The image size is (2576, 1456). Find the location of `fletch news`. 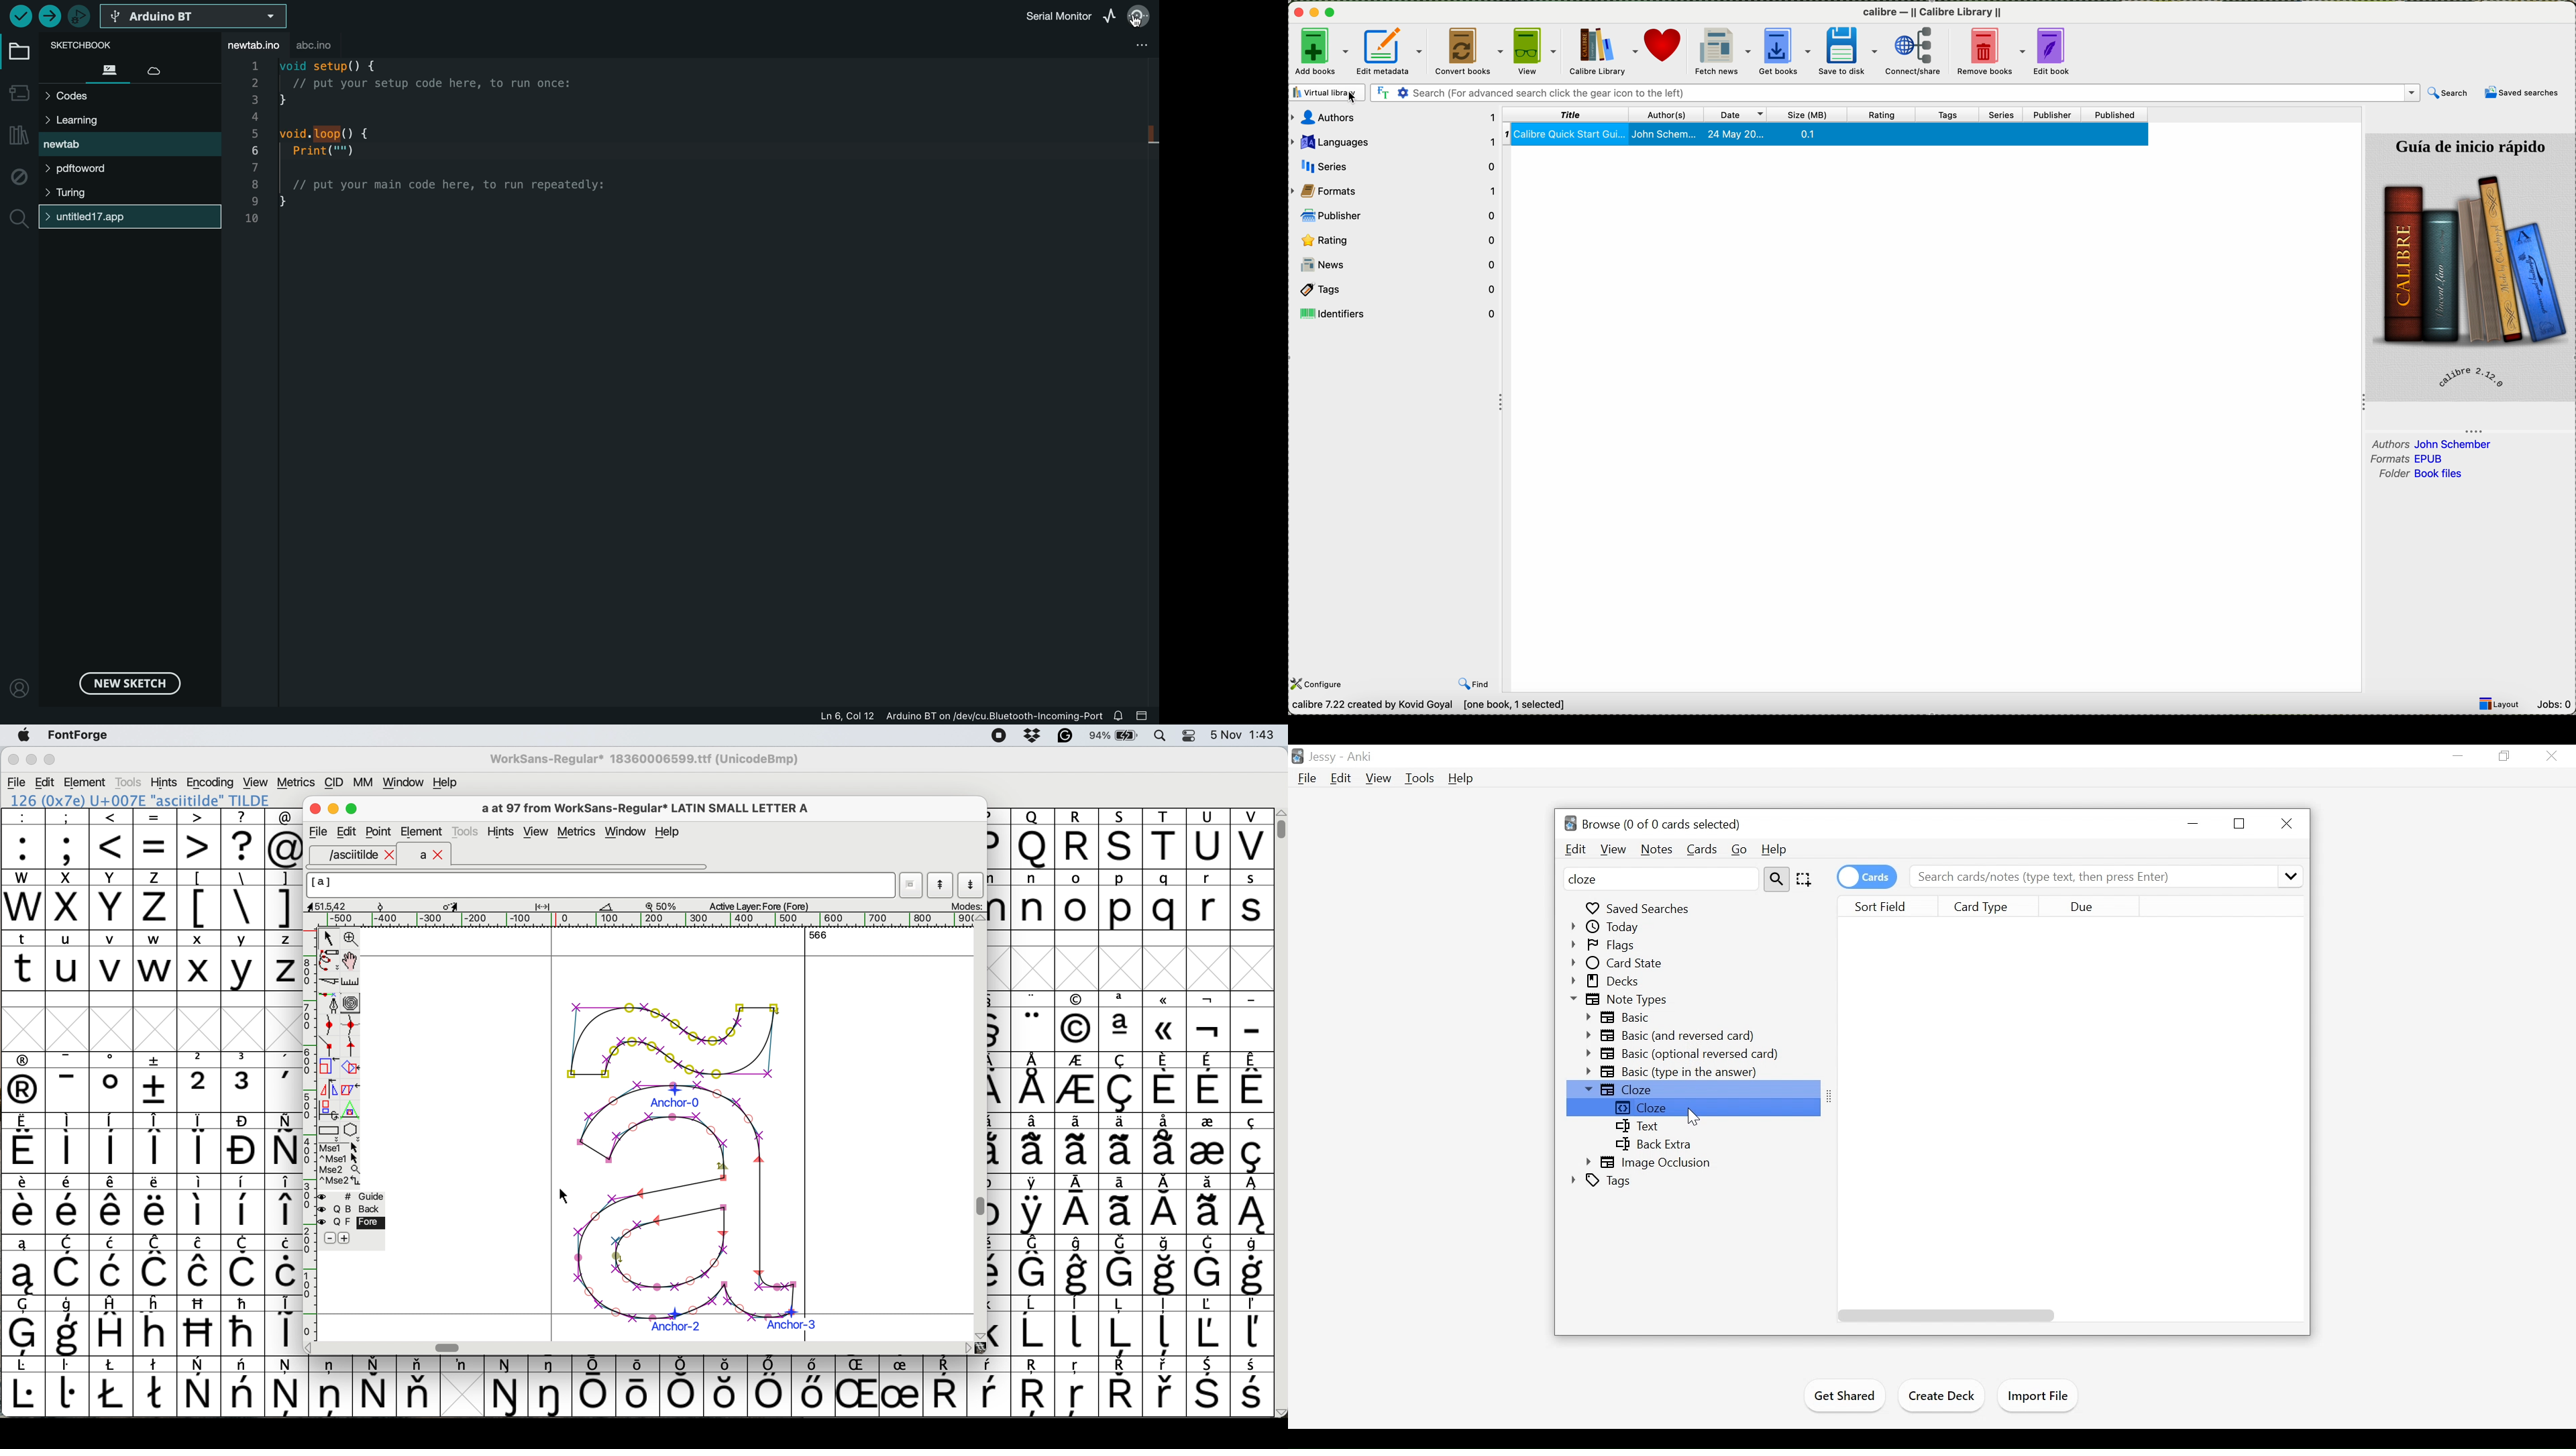

fletch news is located at coordinates (1720, 51).